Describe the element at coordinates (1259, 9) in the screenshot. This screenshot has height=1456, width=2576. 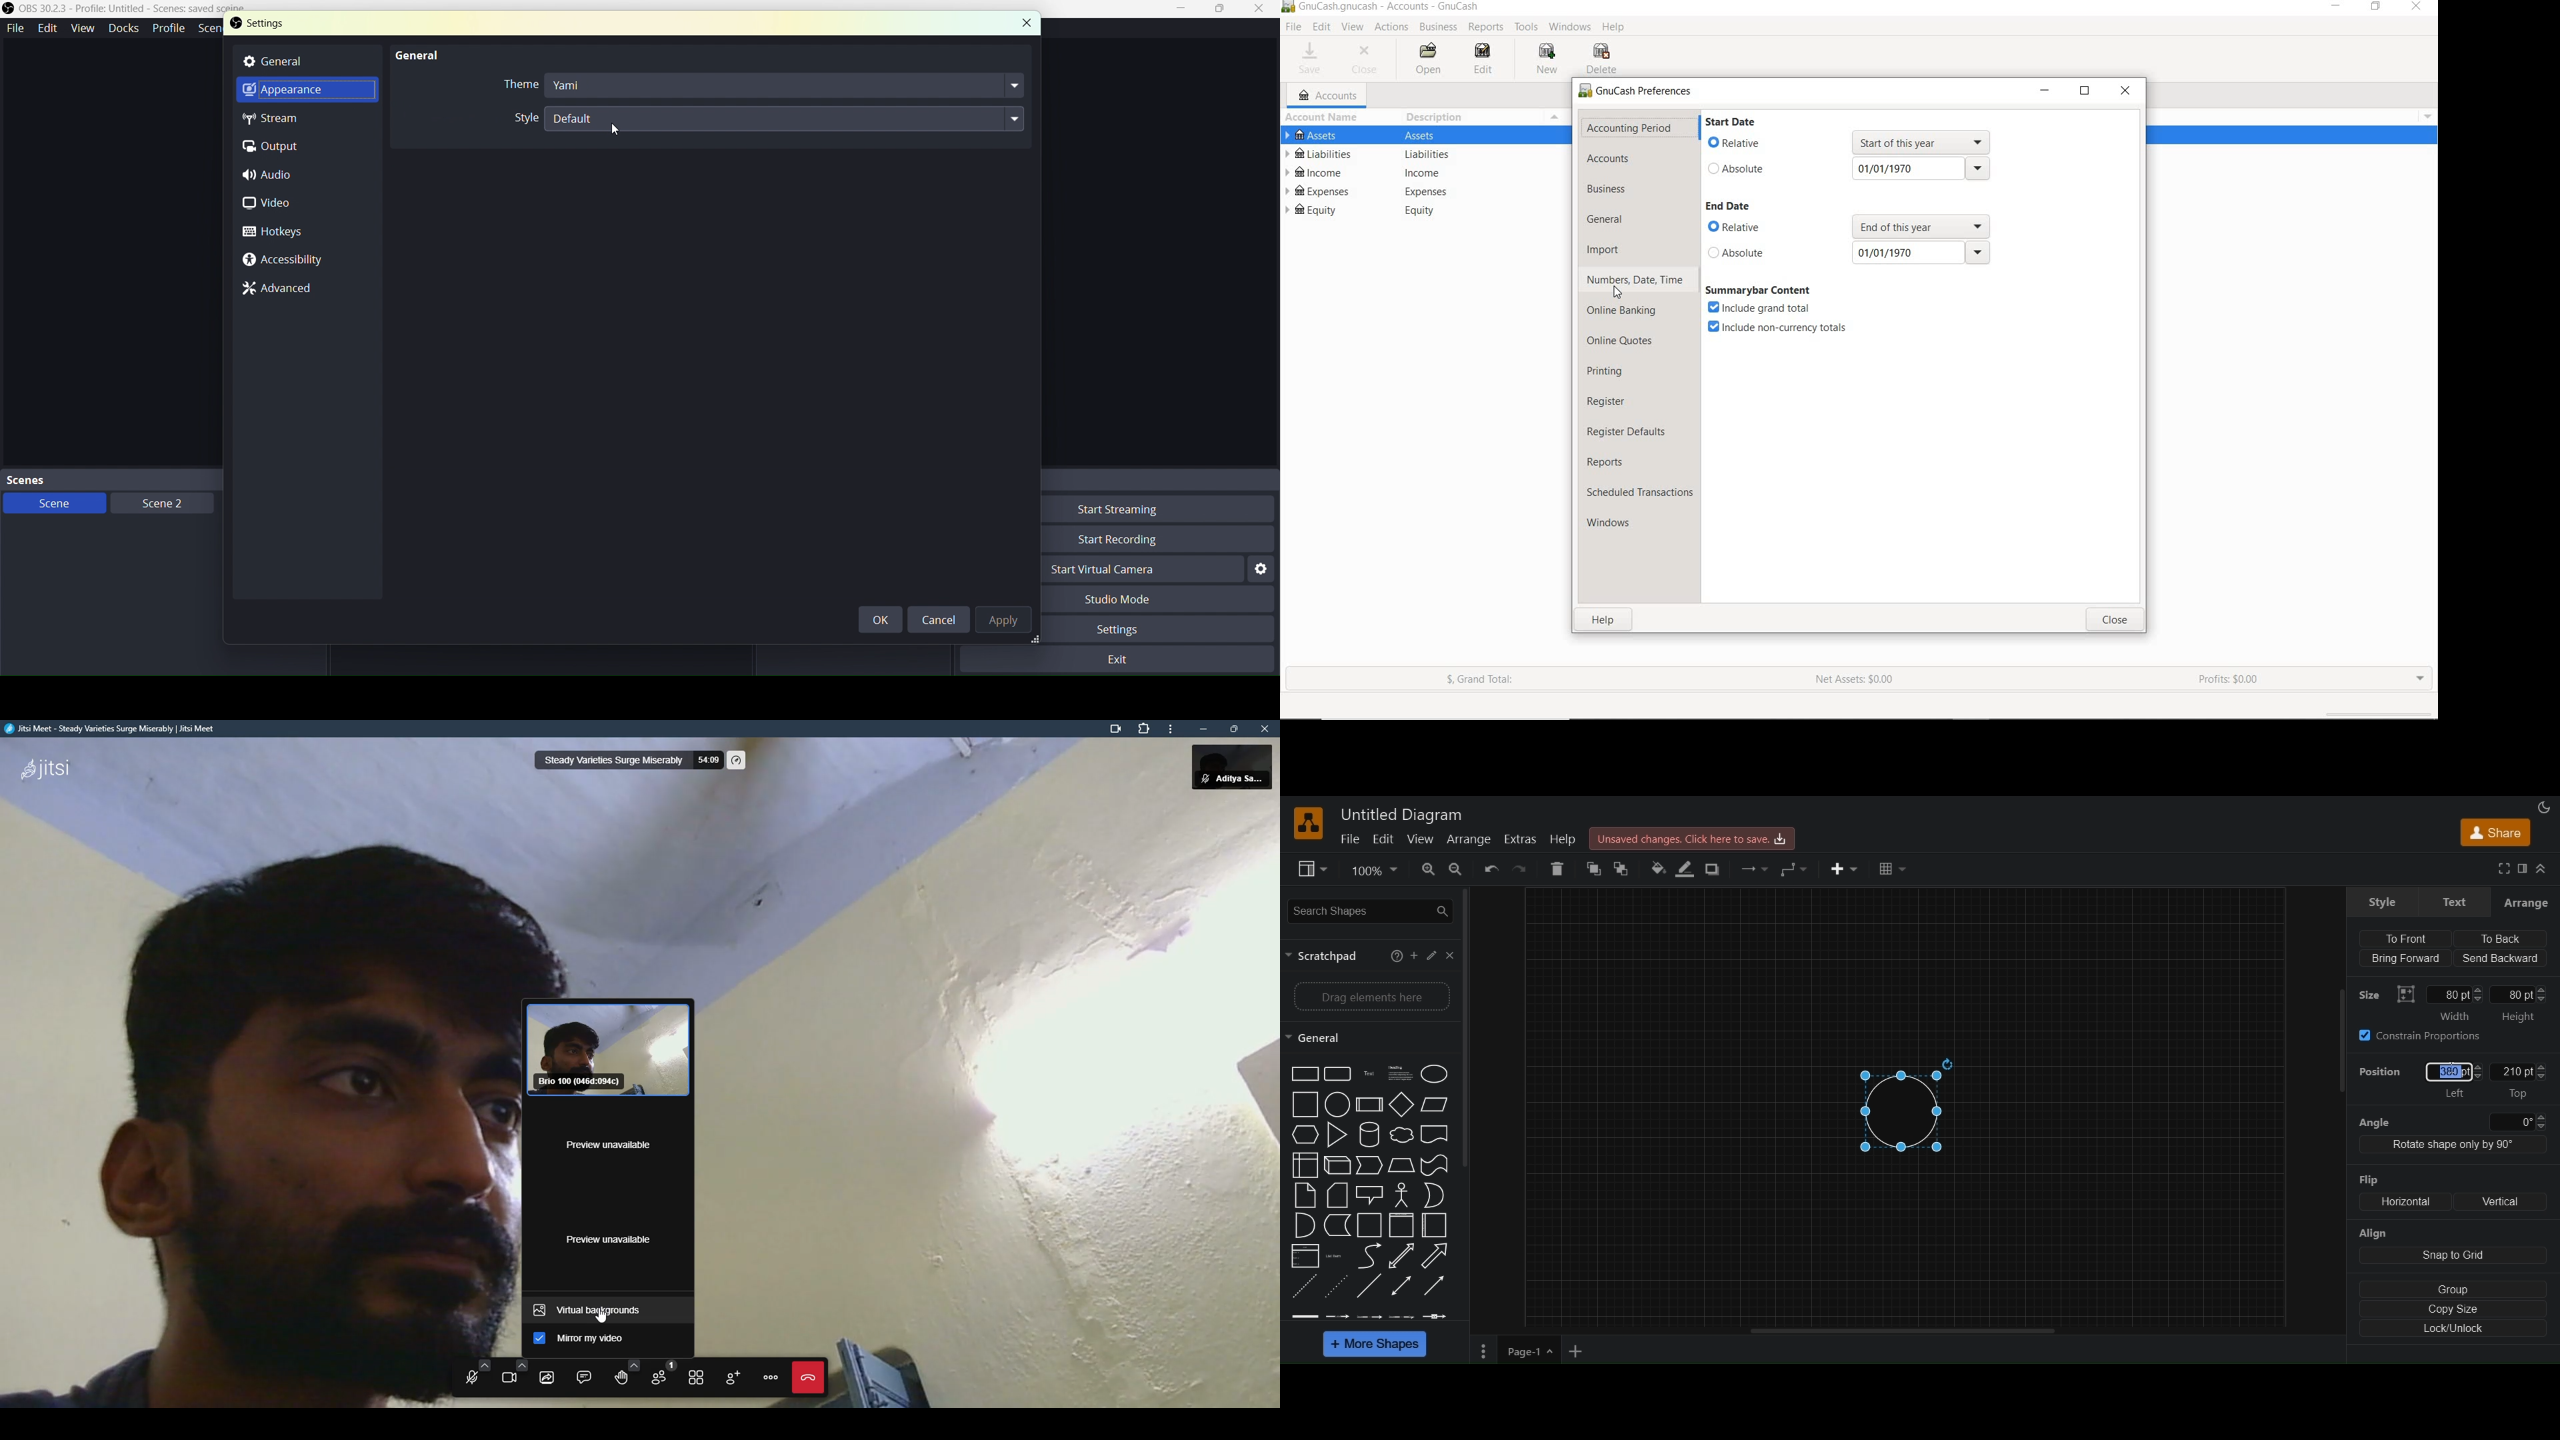
I see `Close` at that location.